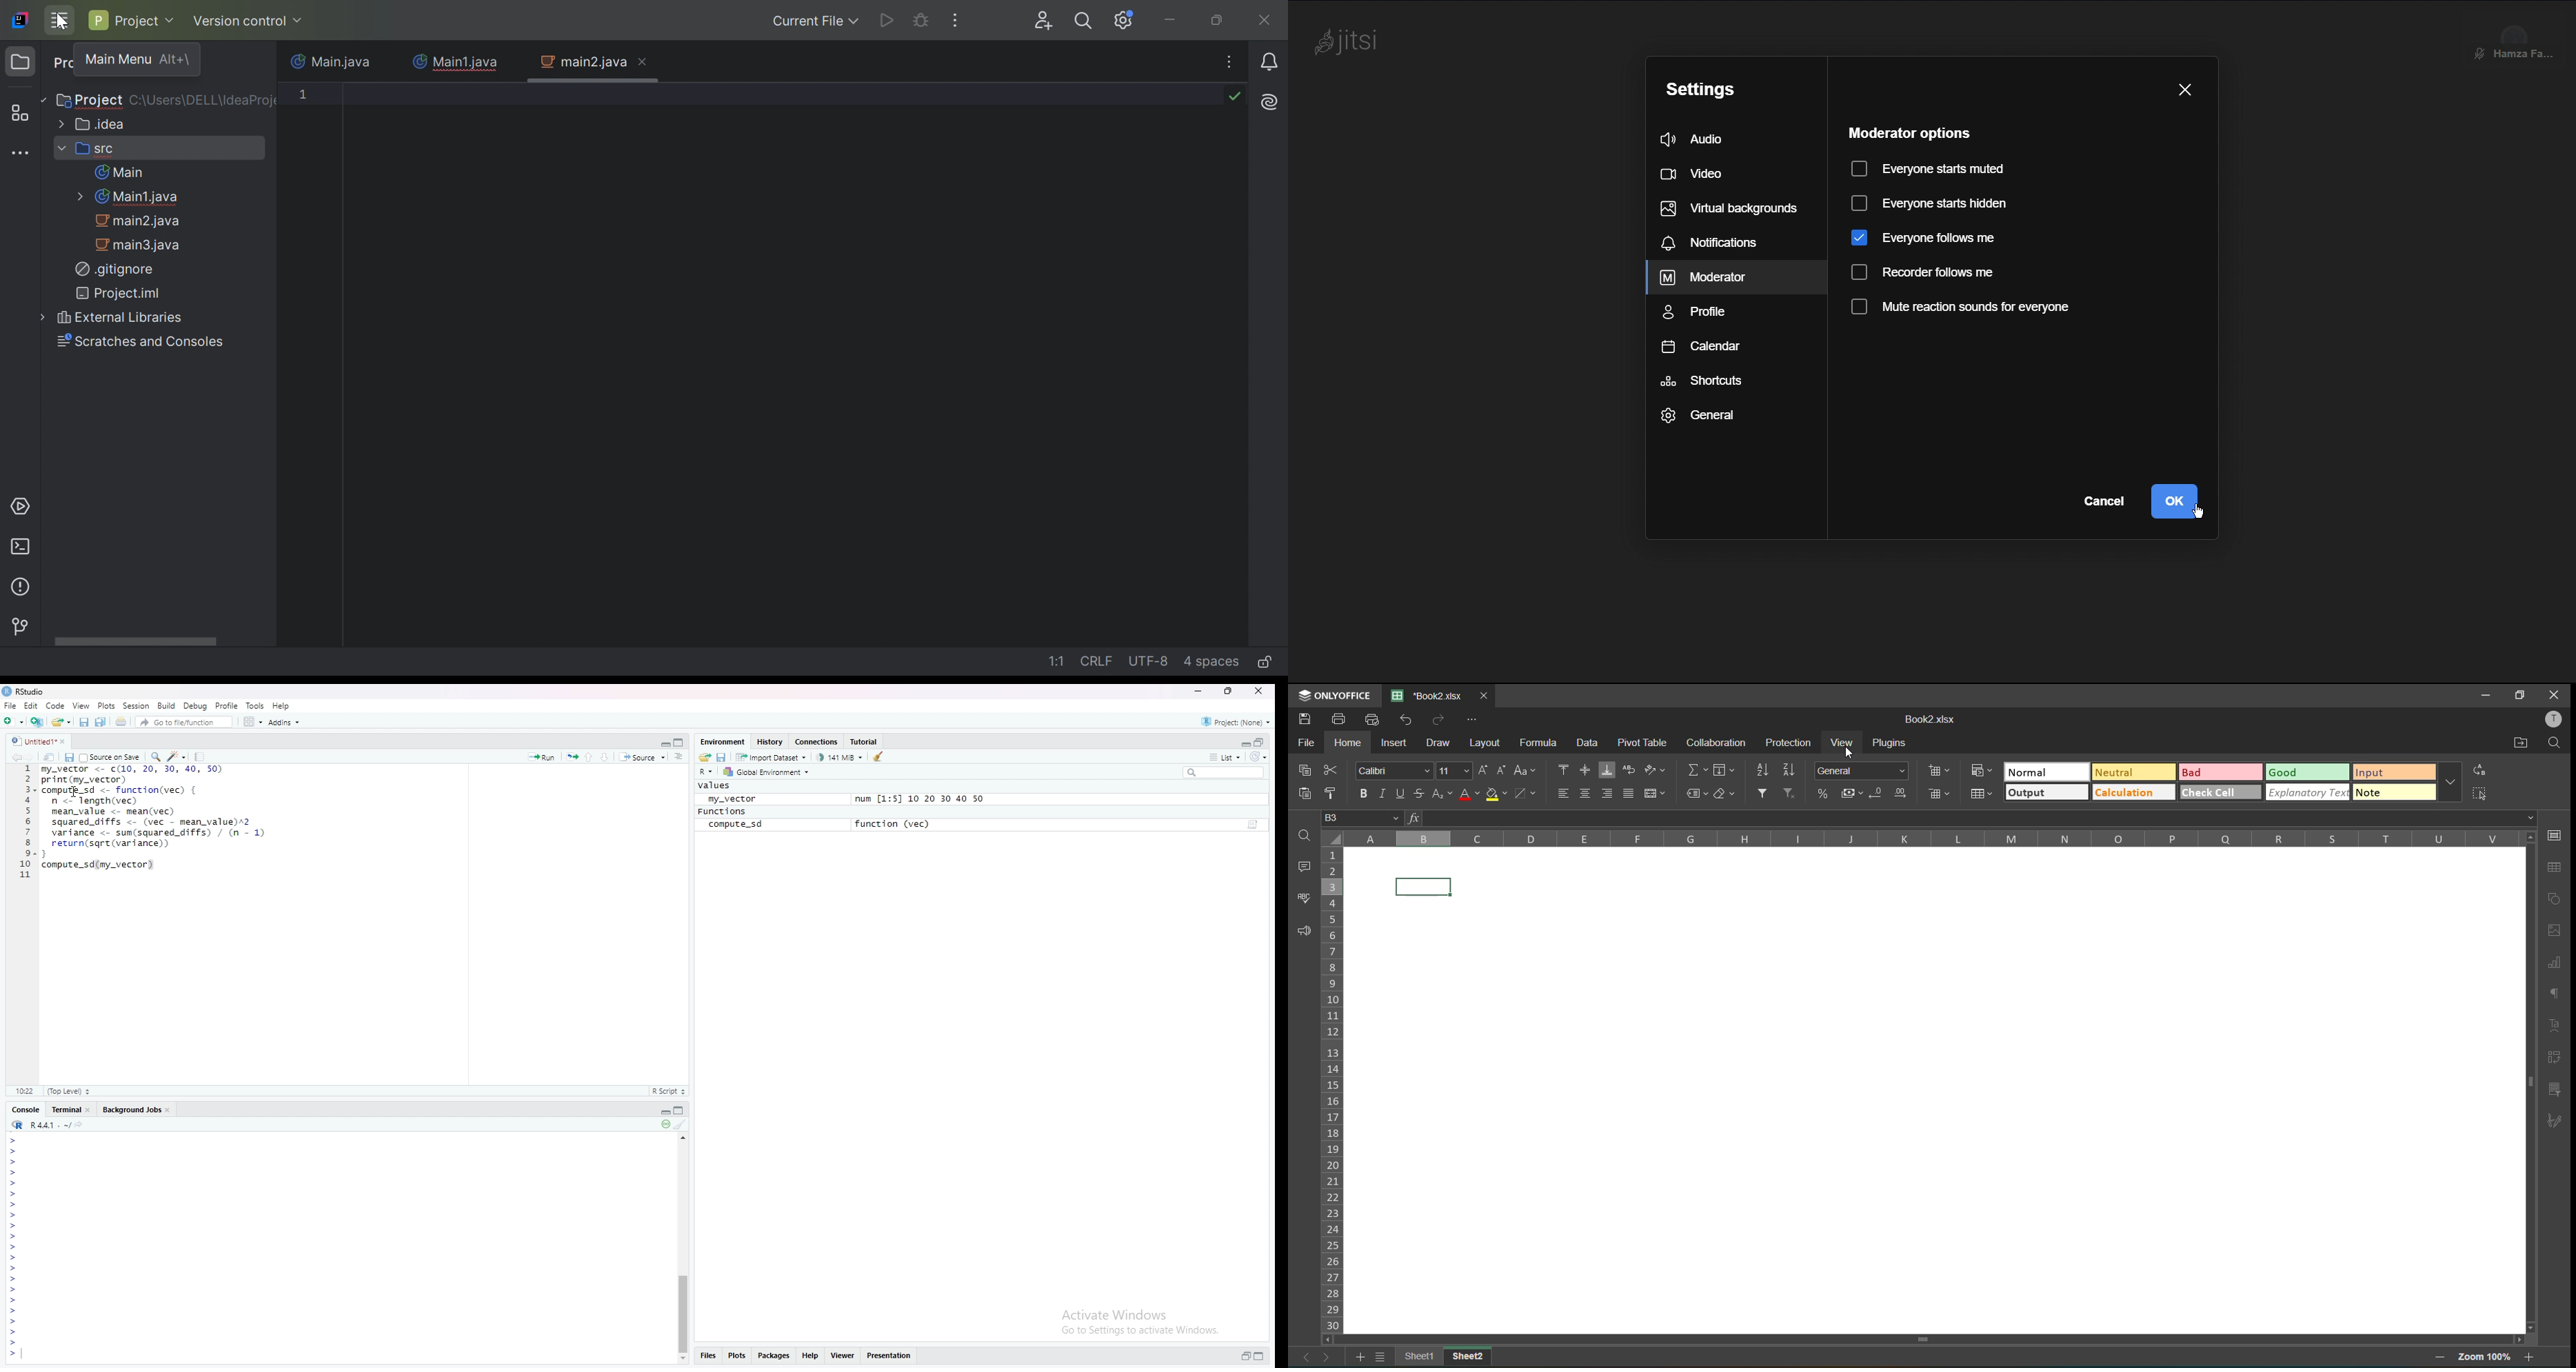 This screenshot has width=2576, height=1372. What do you see at coordinates (723, 740) in the screenshot?
I see `Environment` at bounding box center [723, 740].